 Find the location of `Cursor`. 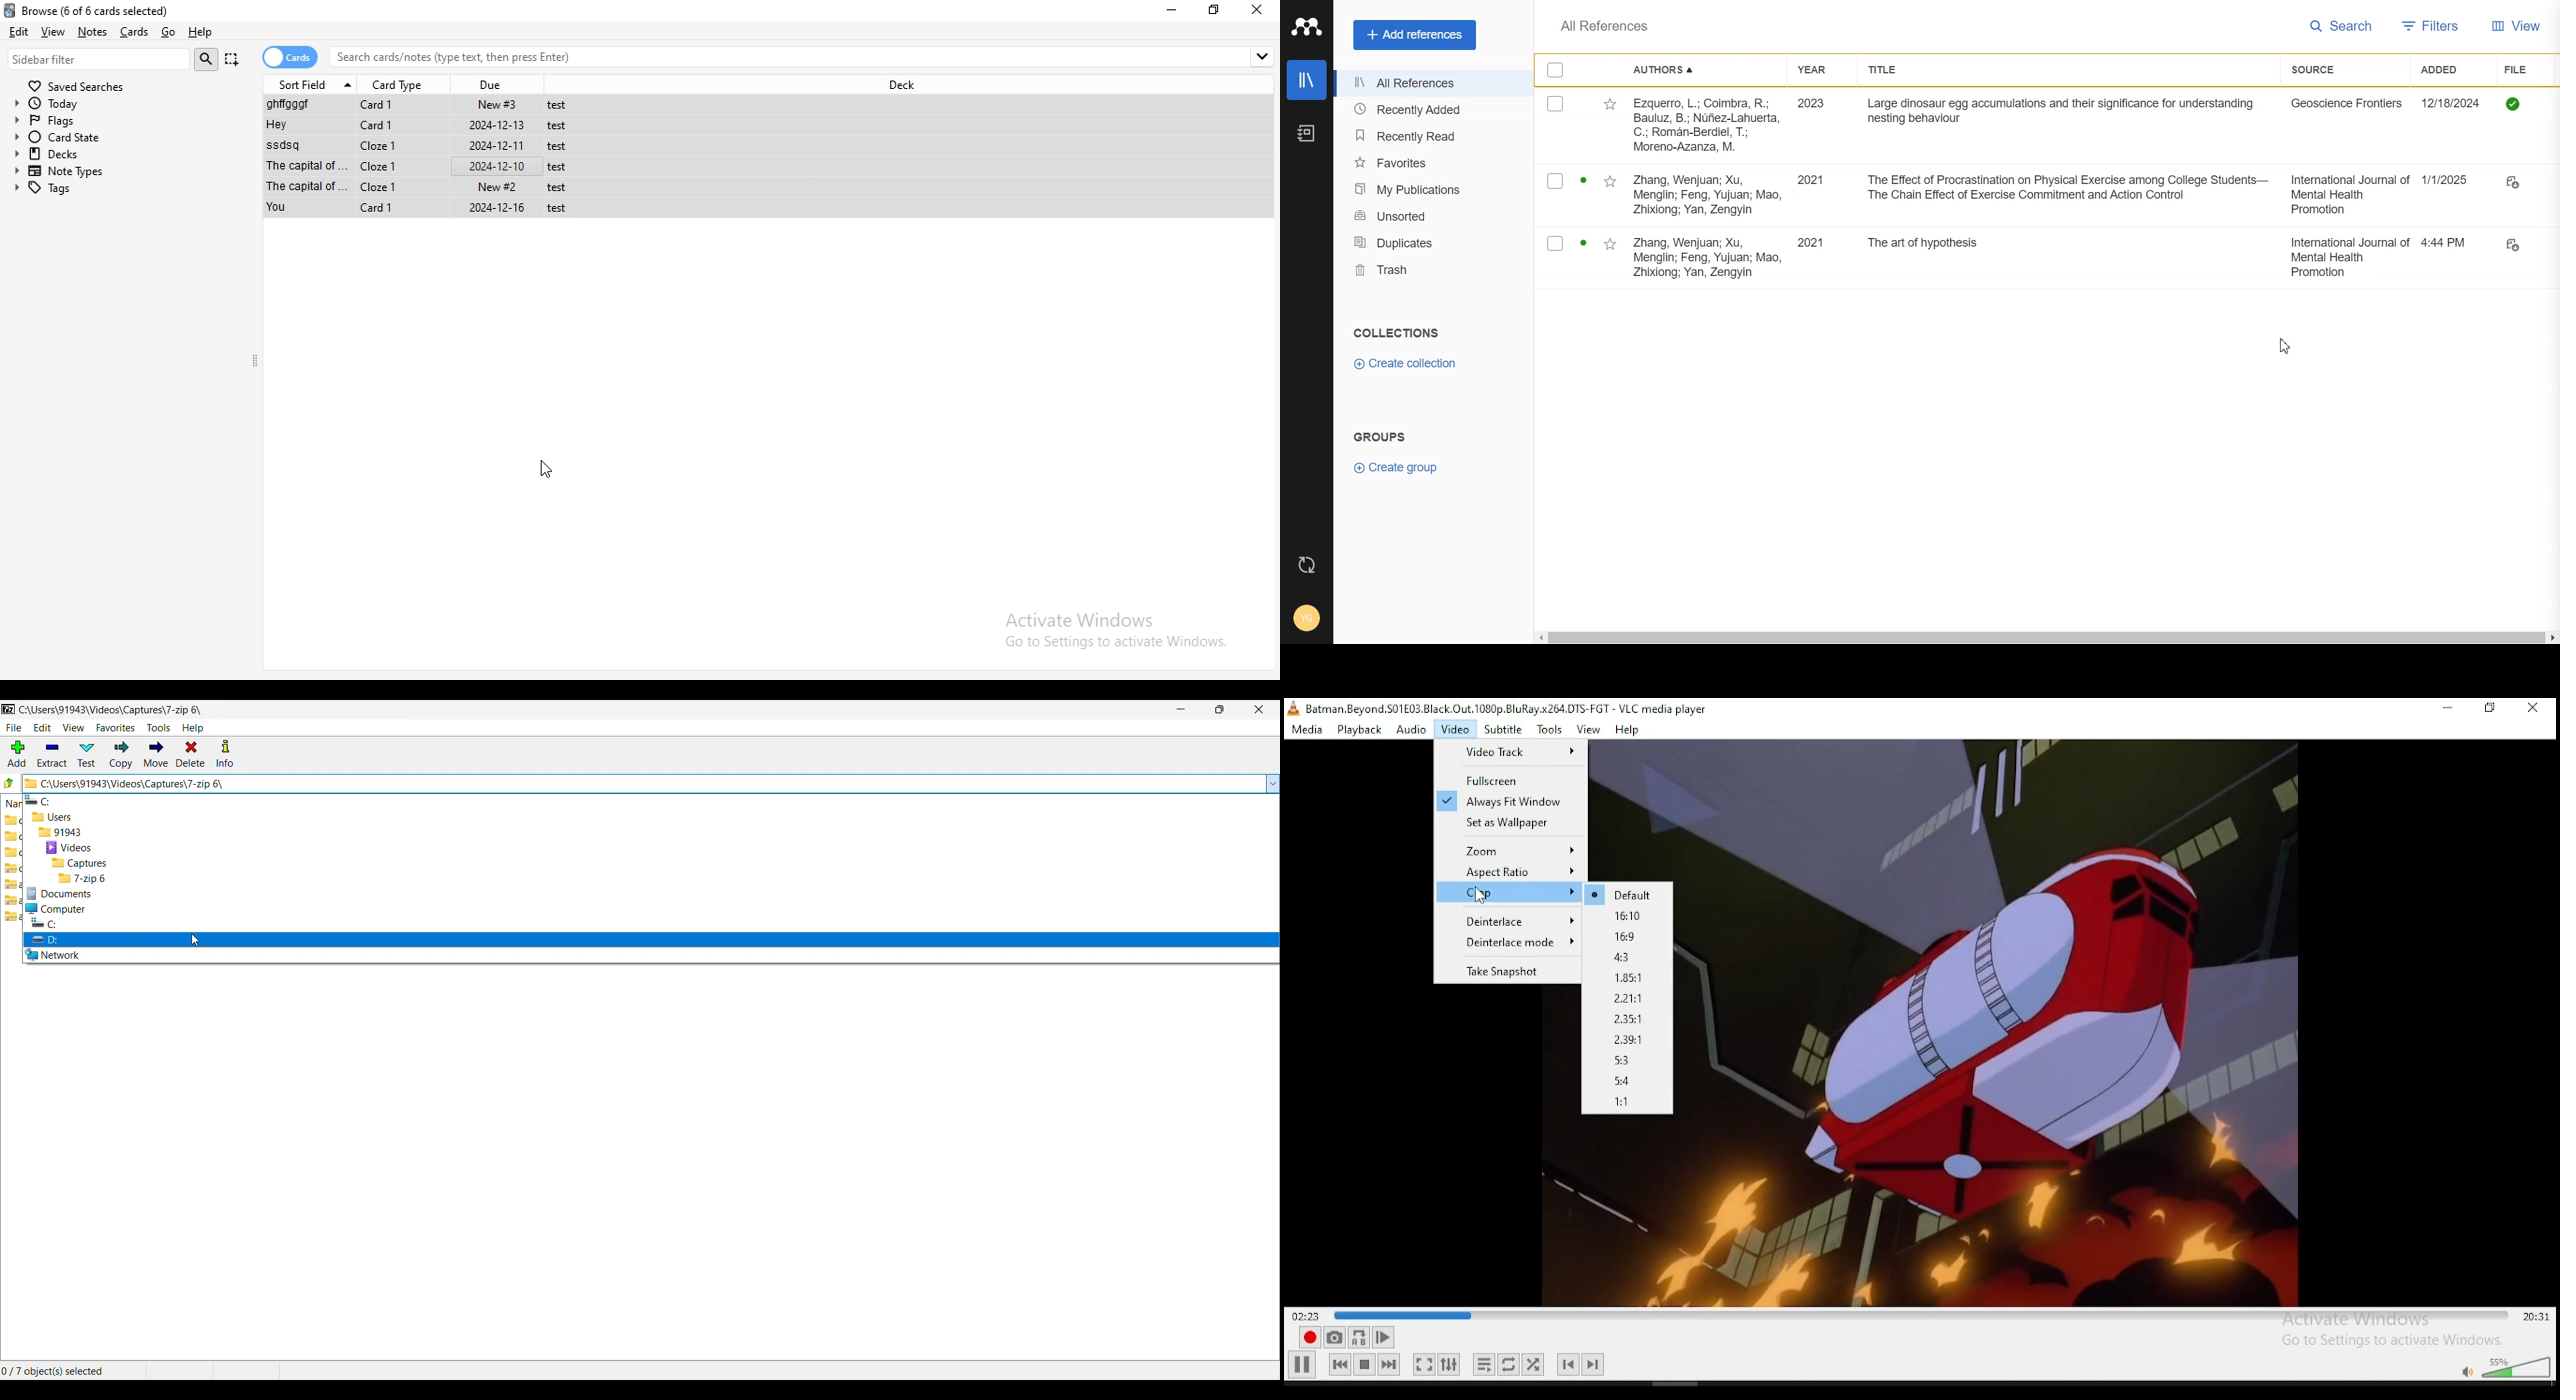

Cursor is located at coordinates (2286, 346).